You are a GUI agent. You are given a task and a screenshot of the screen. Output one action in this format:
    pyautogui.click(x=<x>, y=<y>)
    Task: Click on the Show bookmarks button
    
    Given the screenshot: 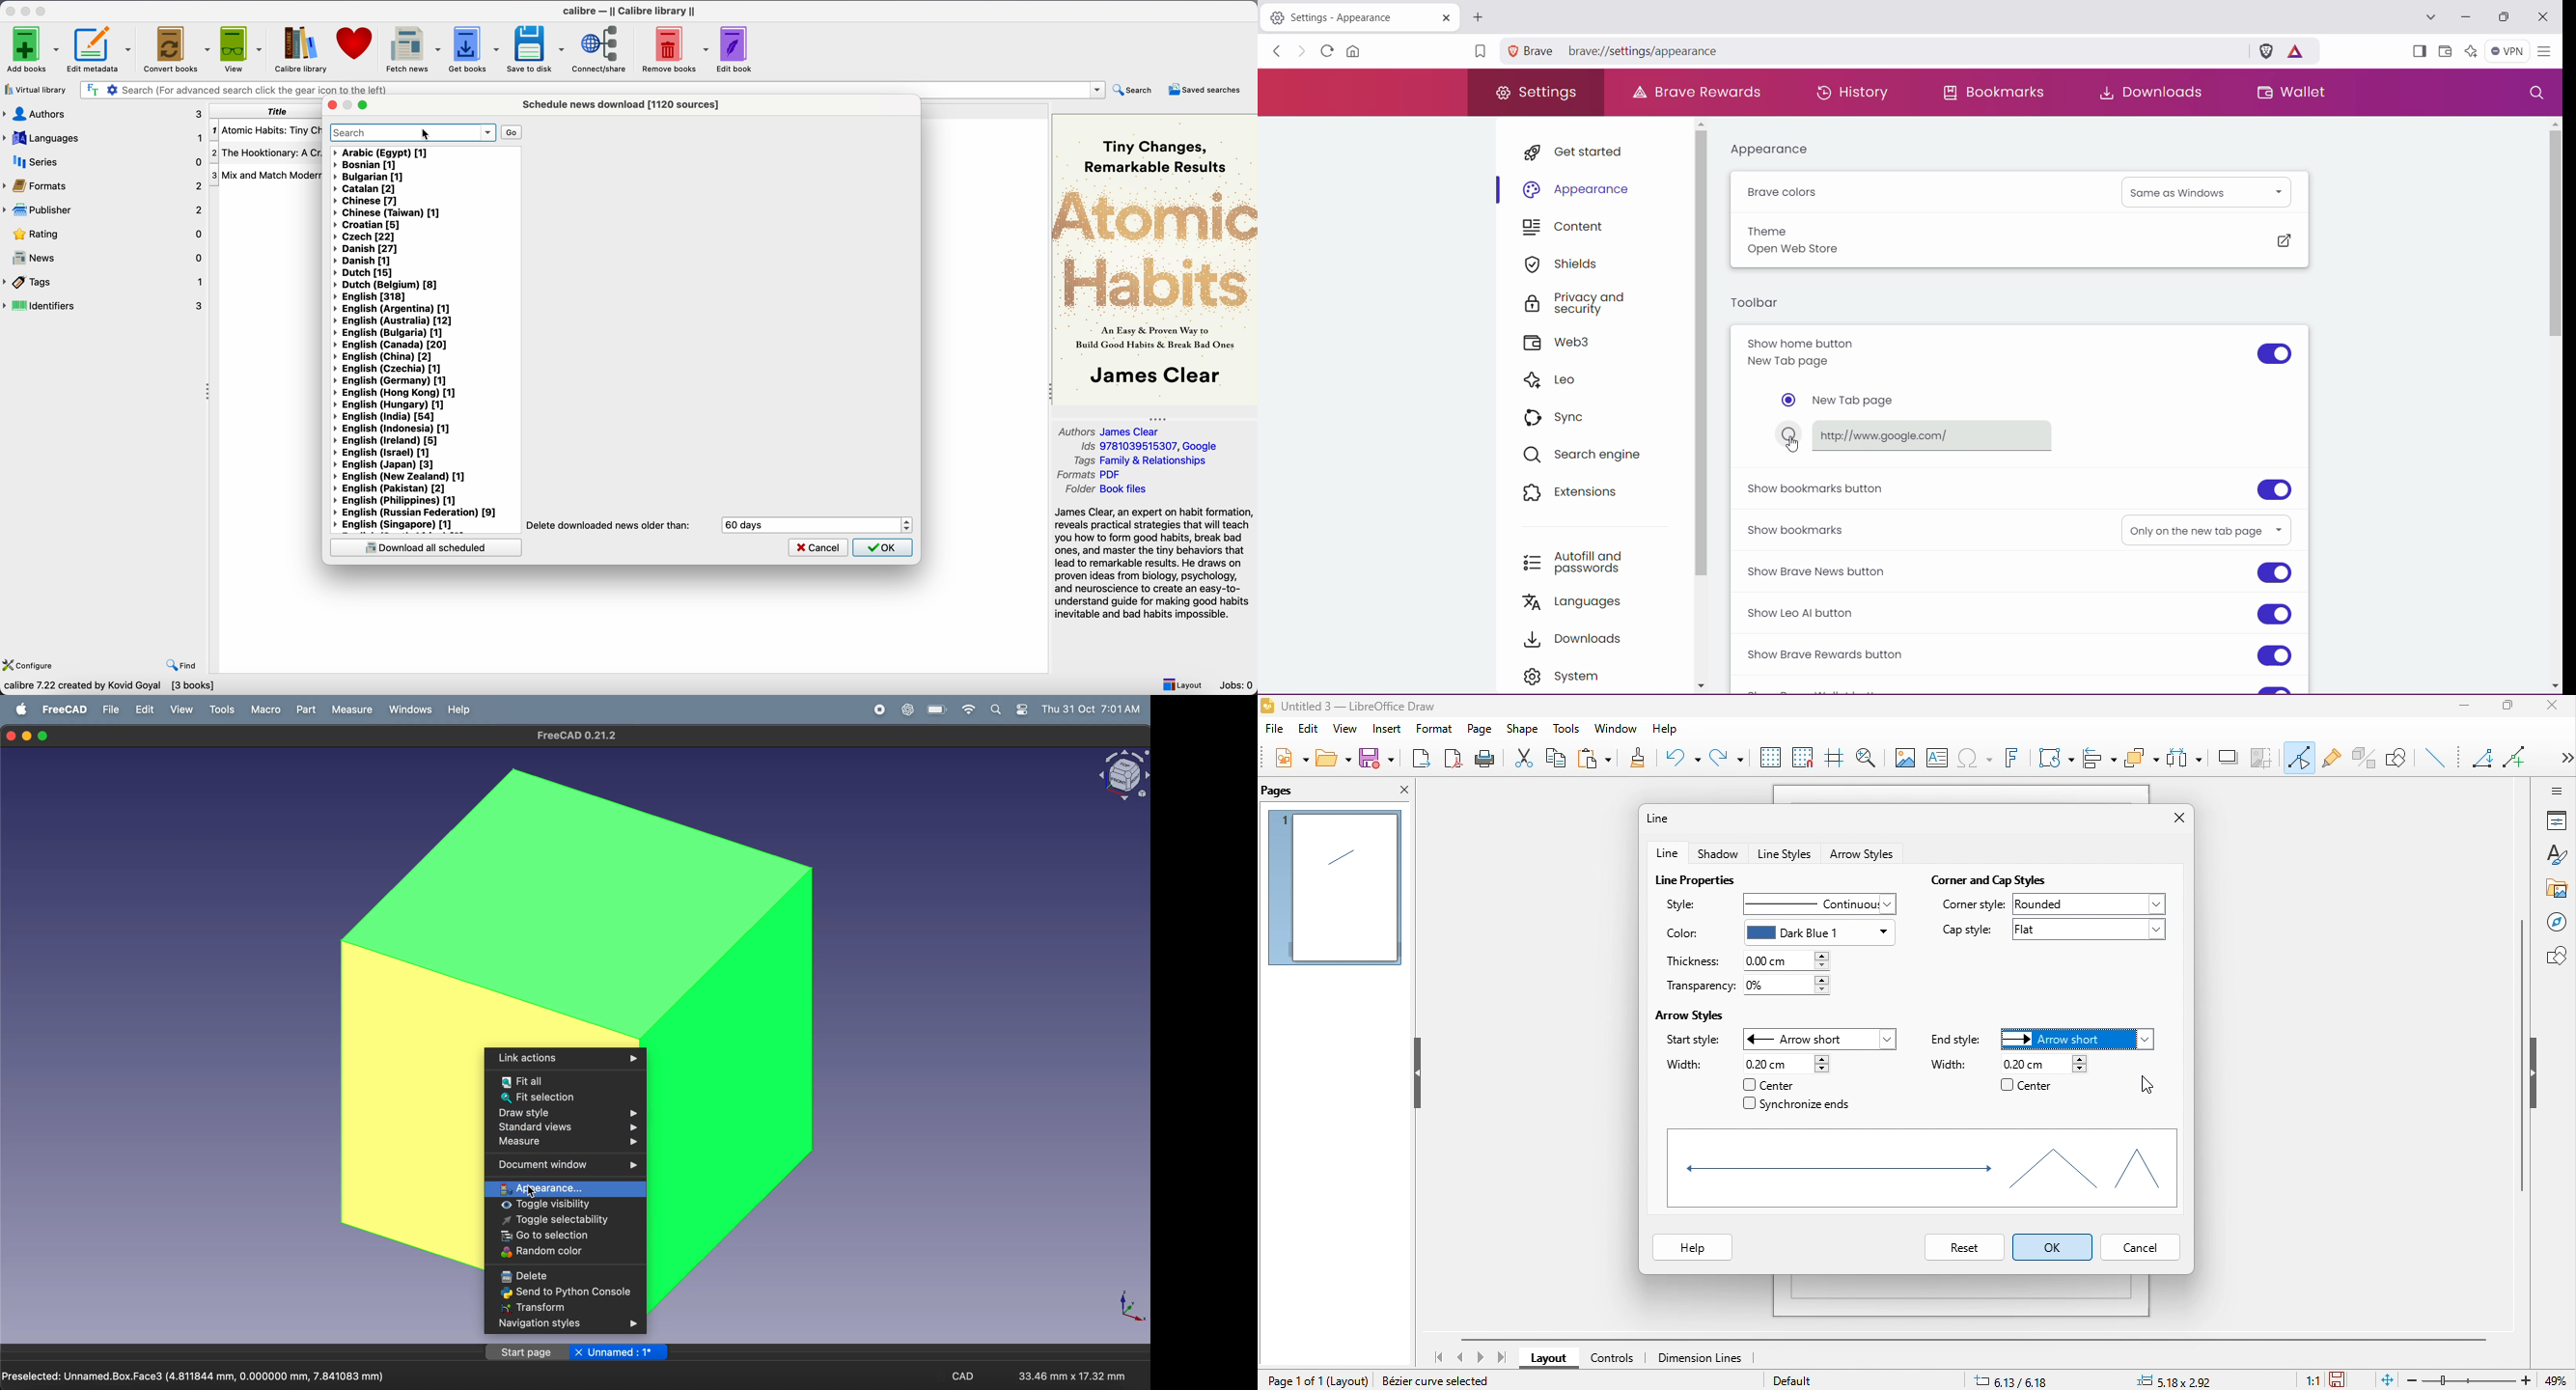 What is the action you would take?
    pyautogui.click(x=1817, y=488)
    